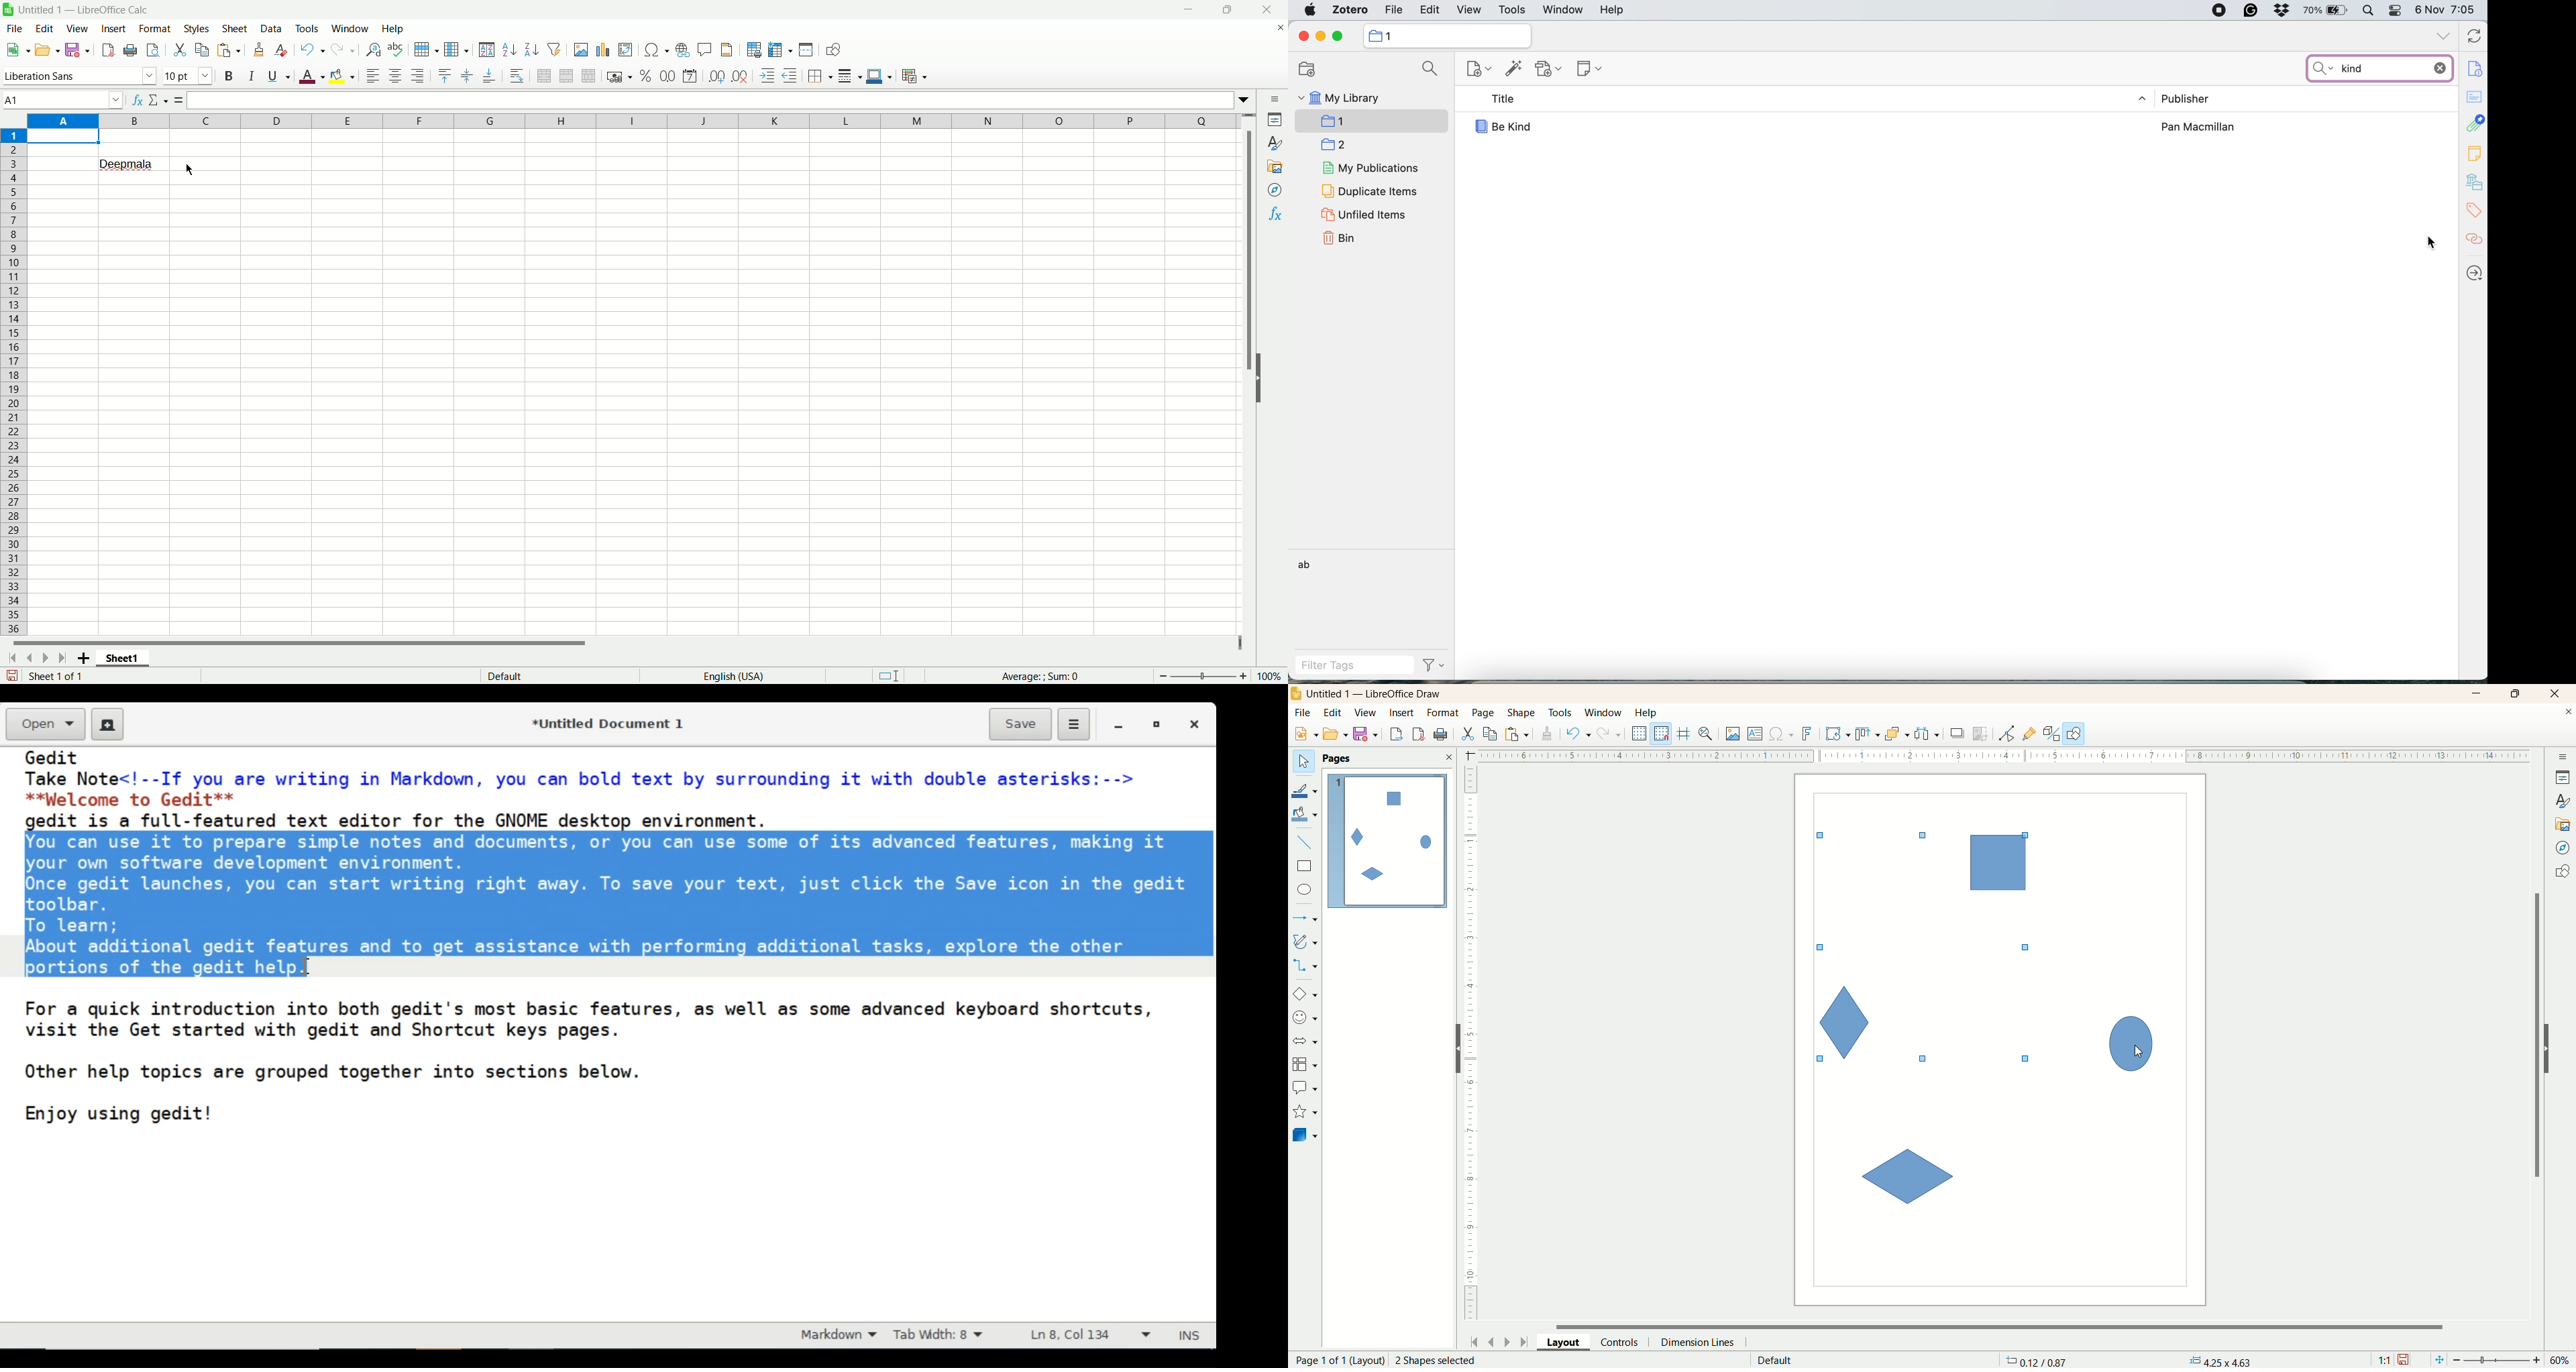 The height and width of the screenshot is (1372, 2576). What do you see at coordinates (374, 50) in the screenshot?
I see `Find and replace` at bounding box center [374, 50].